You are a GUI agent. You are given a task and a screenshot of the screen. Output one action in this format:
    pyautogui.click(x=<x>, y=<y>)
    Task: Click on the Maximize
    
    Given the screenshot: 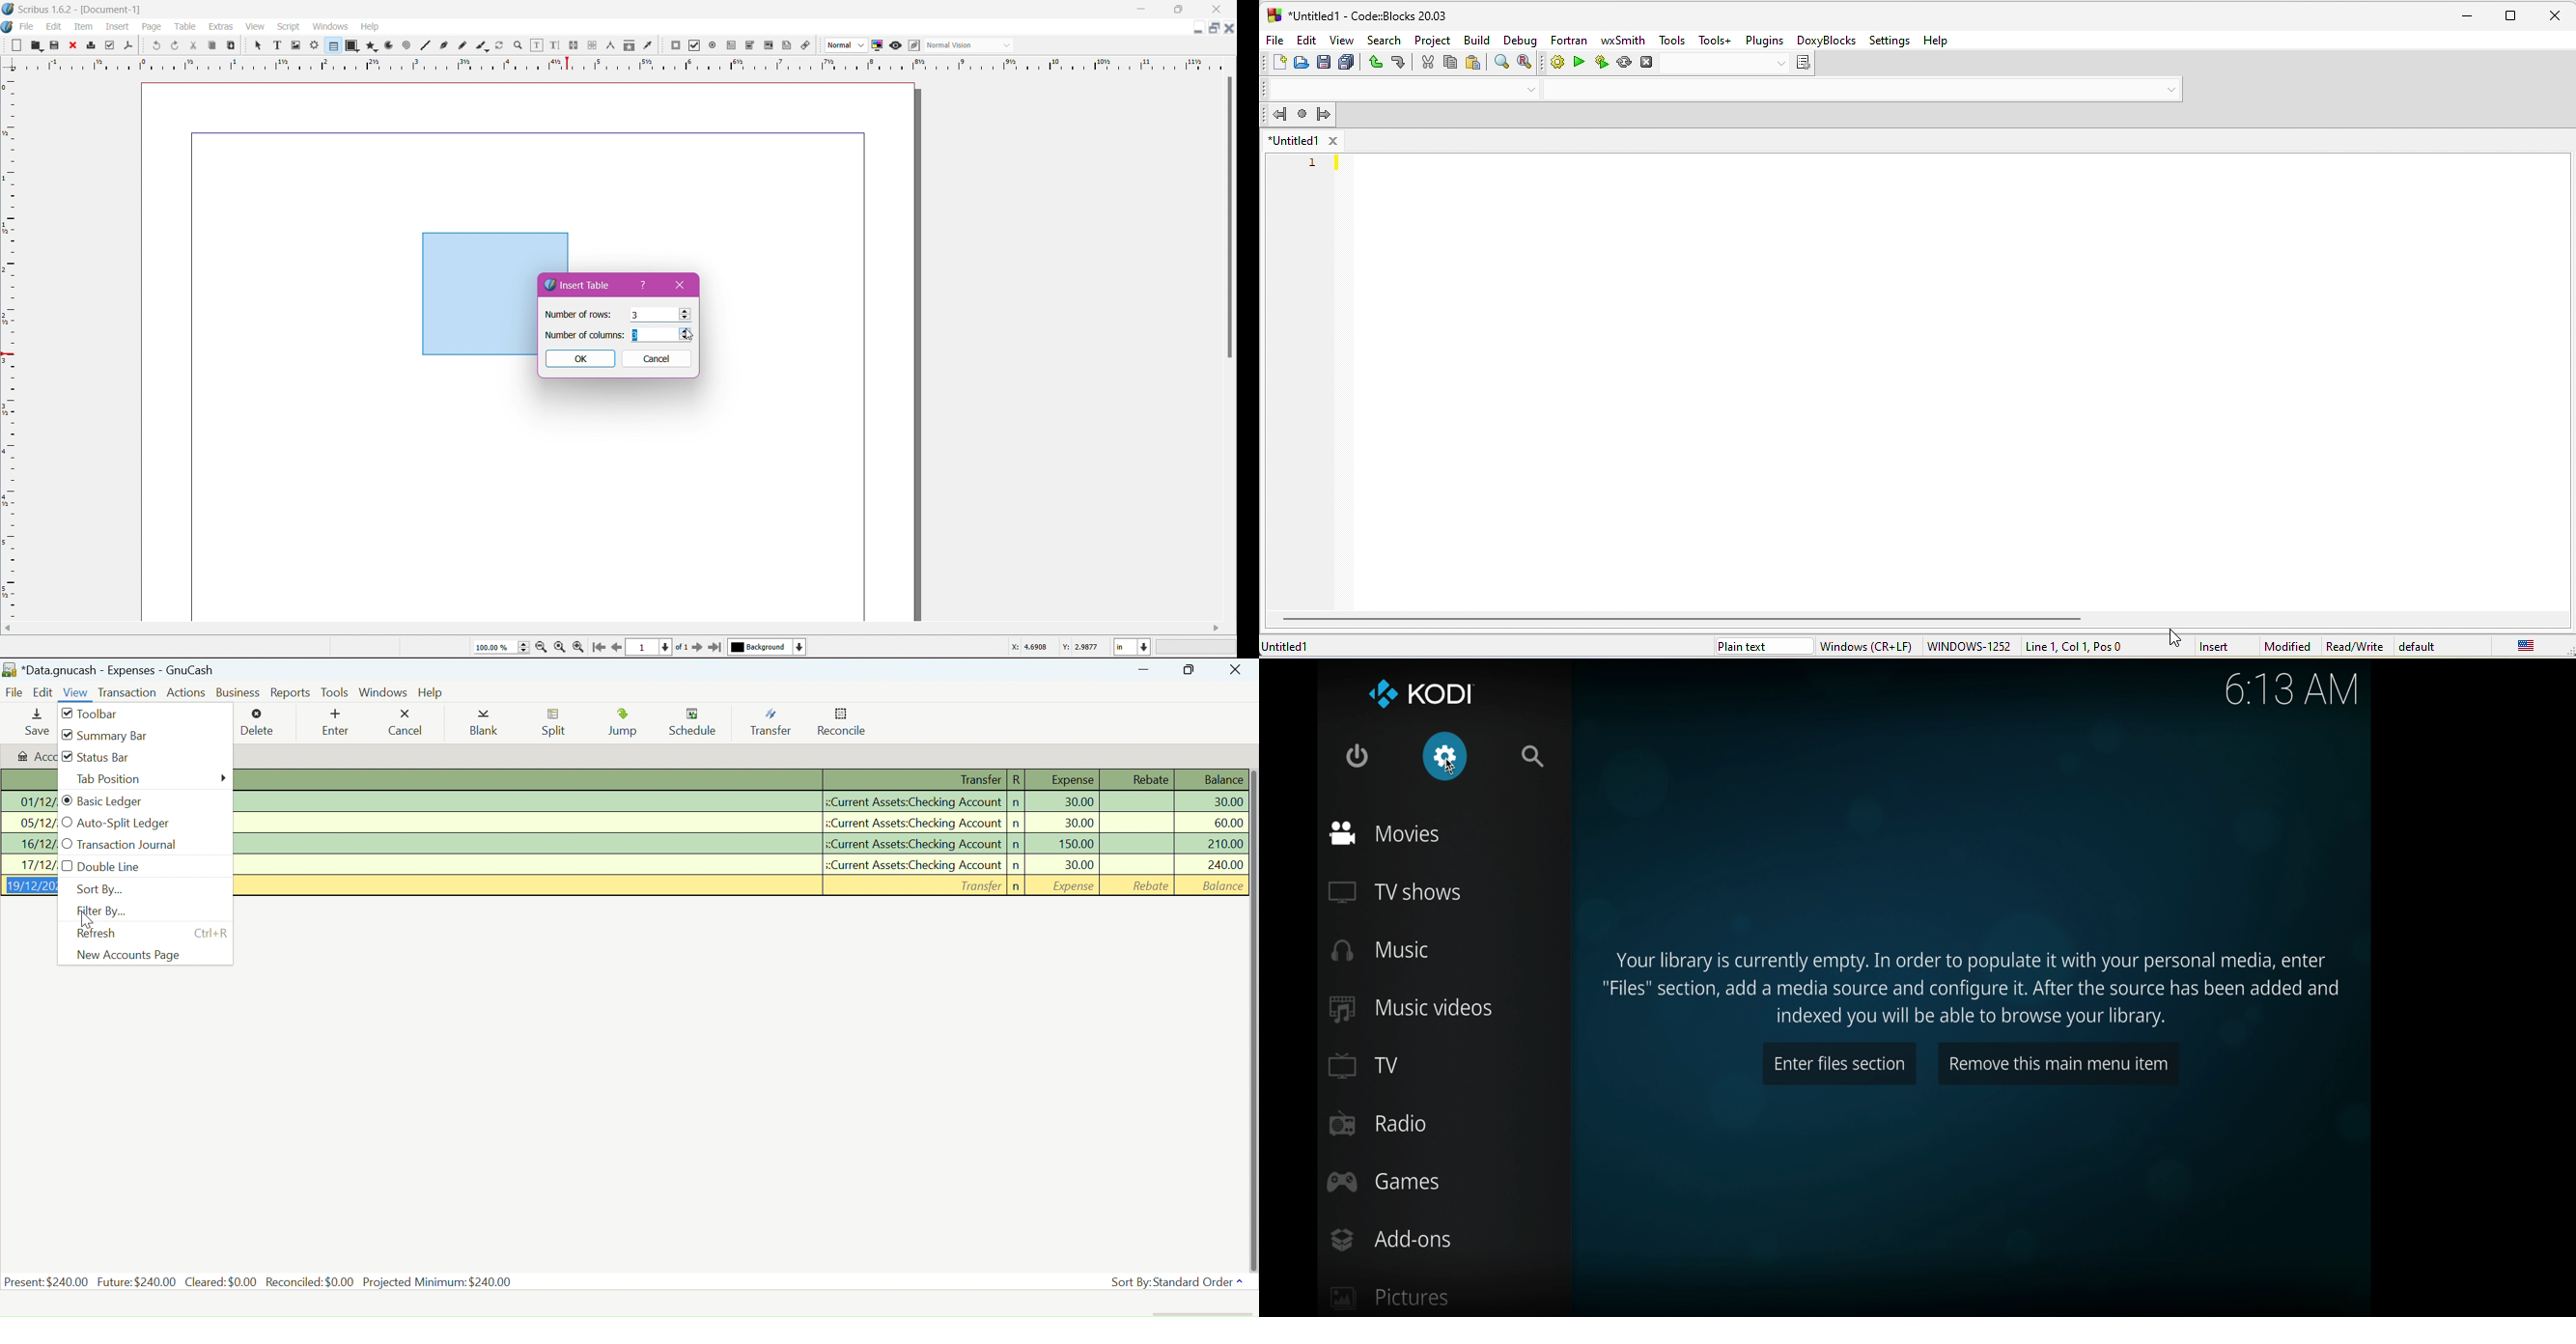 What is the action you would take?
    pyautogui.click(x=1179, y=9)
    